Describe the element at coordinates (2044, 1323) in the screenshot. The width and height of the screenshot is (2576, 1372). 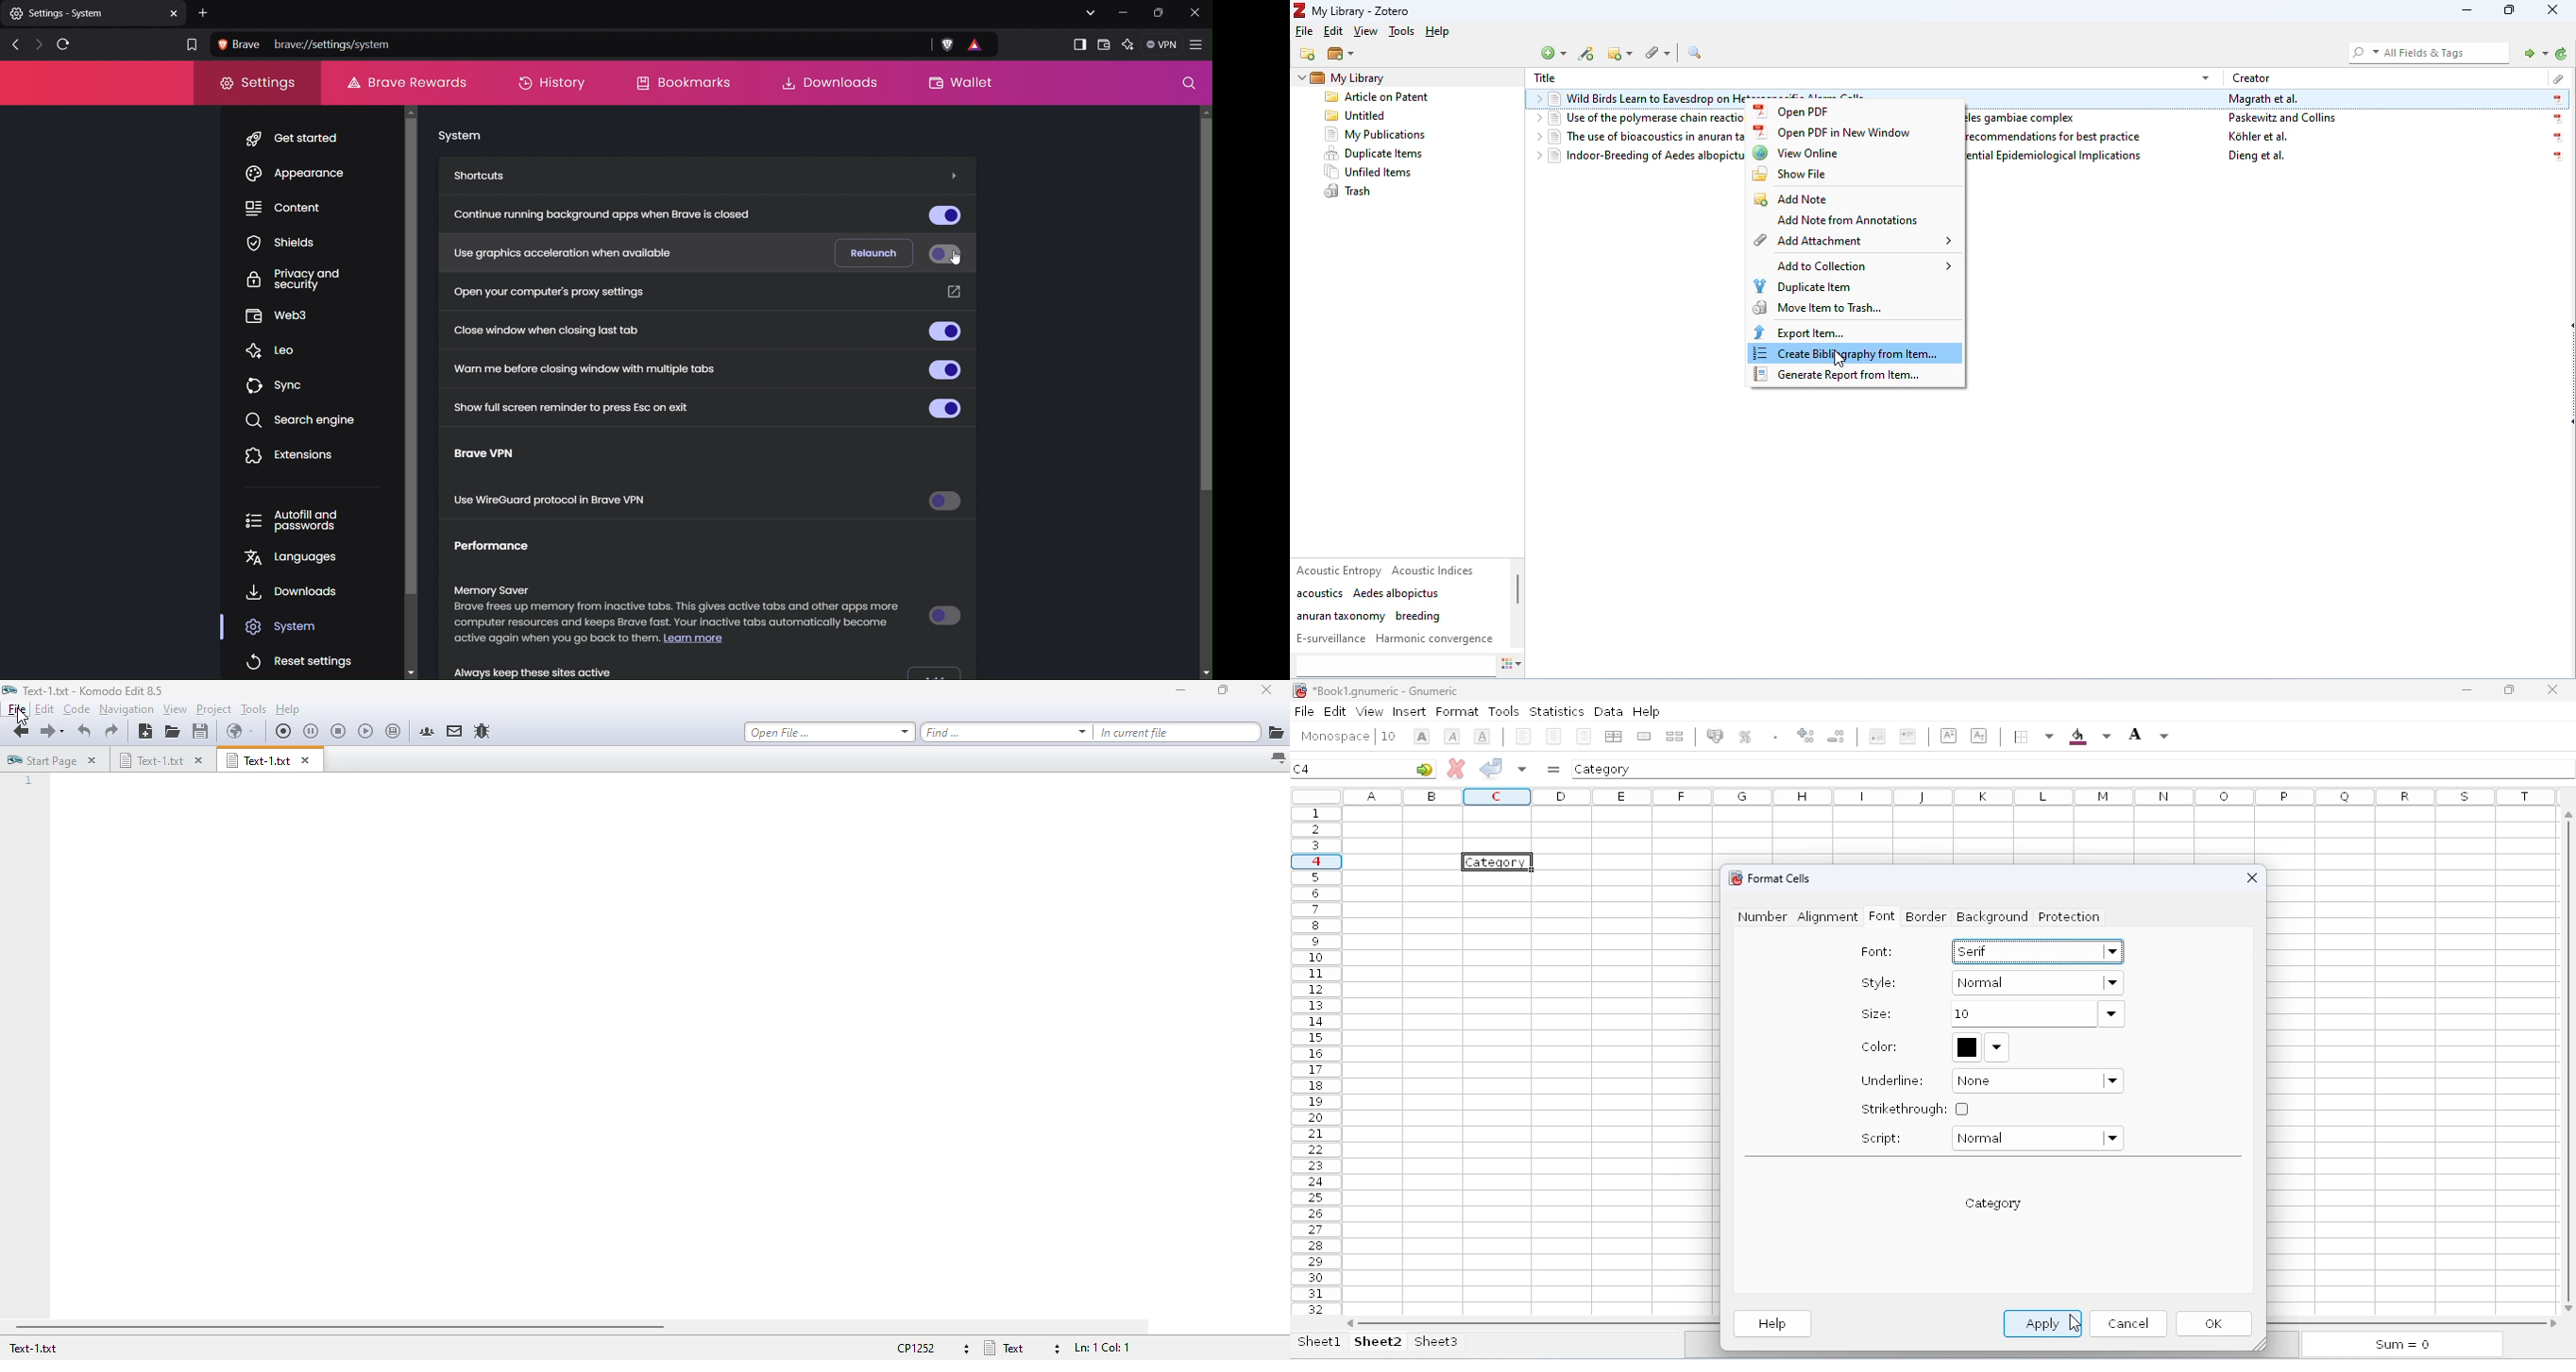
I see `apply` at that location.